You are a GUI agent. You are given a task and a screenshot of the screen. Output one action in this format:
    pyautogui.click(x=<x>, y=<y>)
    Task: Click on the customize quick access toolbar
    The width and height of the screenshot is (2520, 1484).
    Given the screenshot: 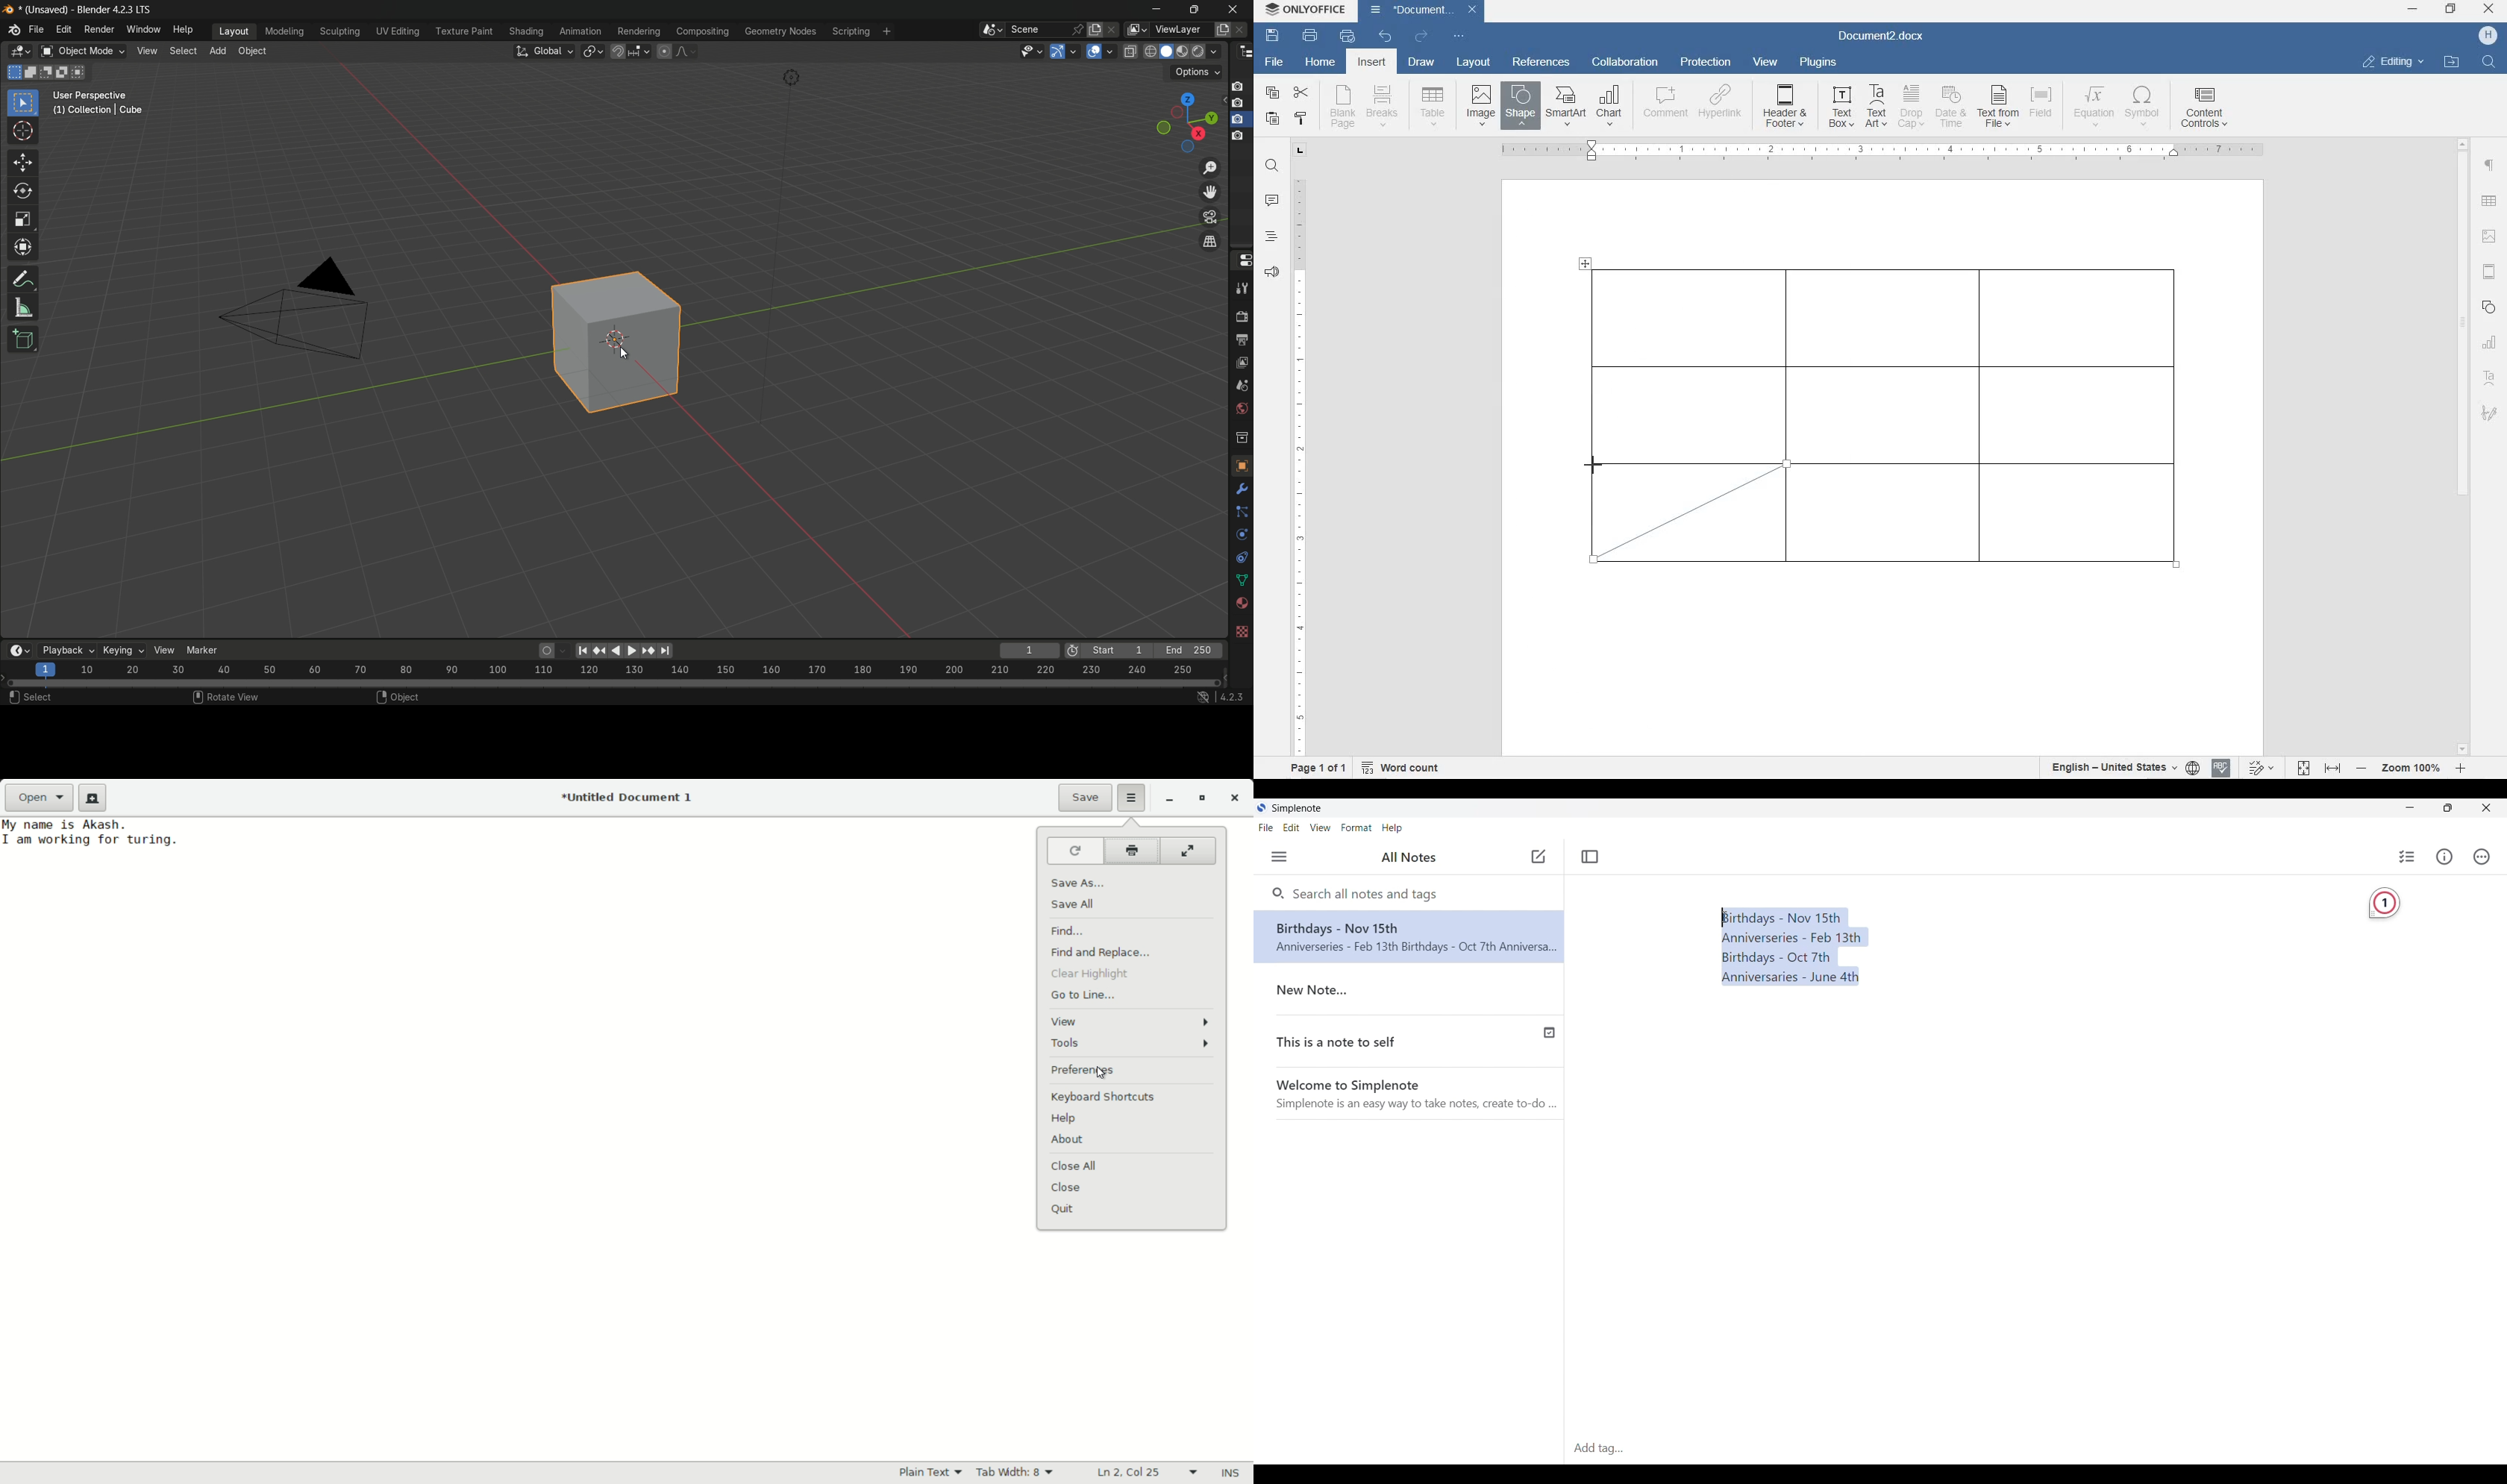 What is the action you would take?
    pyautogui.click(x=1458, y=36)
    